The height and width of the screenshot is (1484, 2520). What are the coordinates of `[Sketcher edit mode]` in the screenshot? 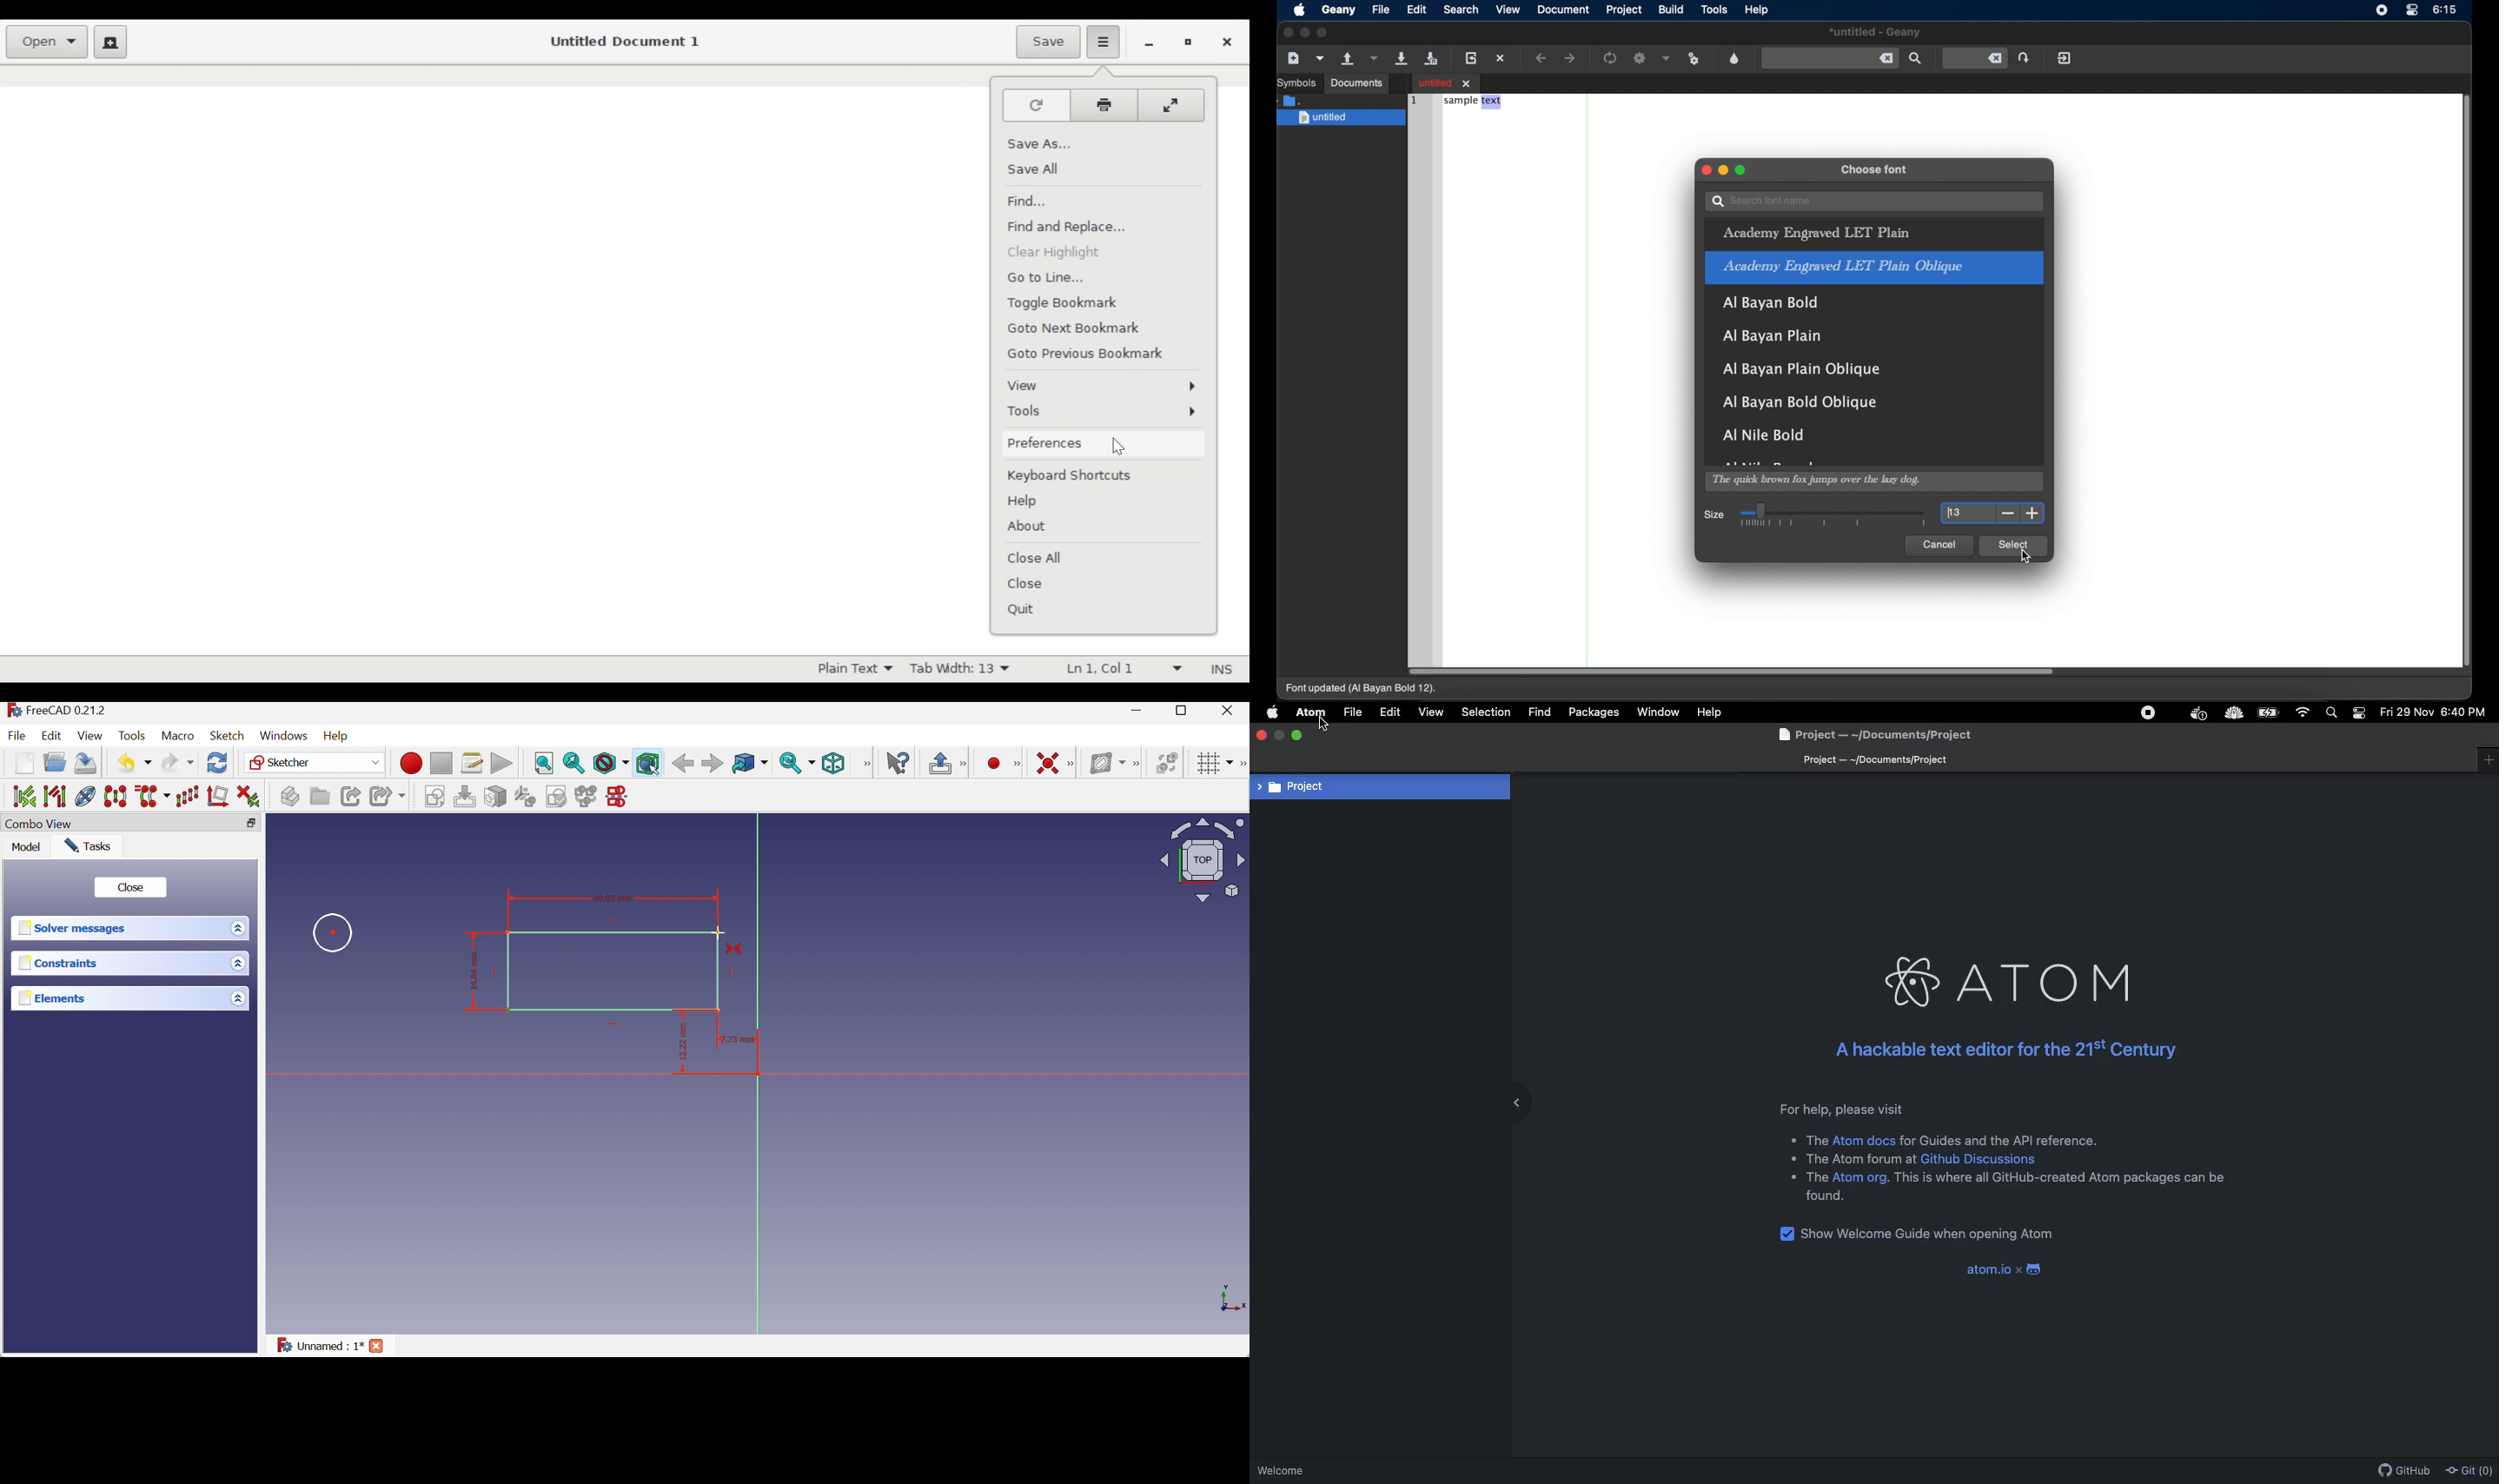 It's located at (965, 765).